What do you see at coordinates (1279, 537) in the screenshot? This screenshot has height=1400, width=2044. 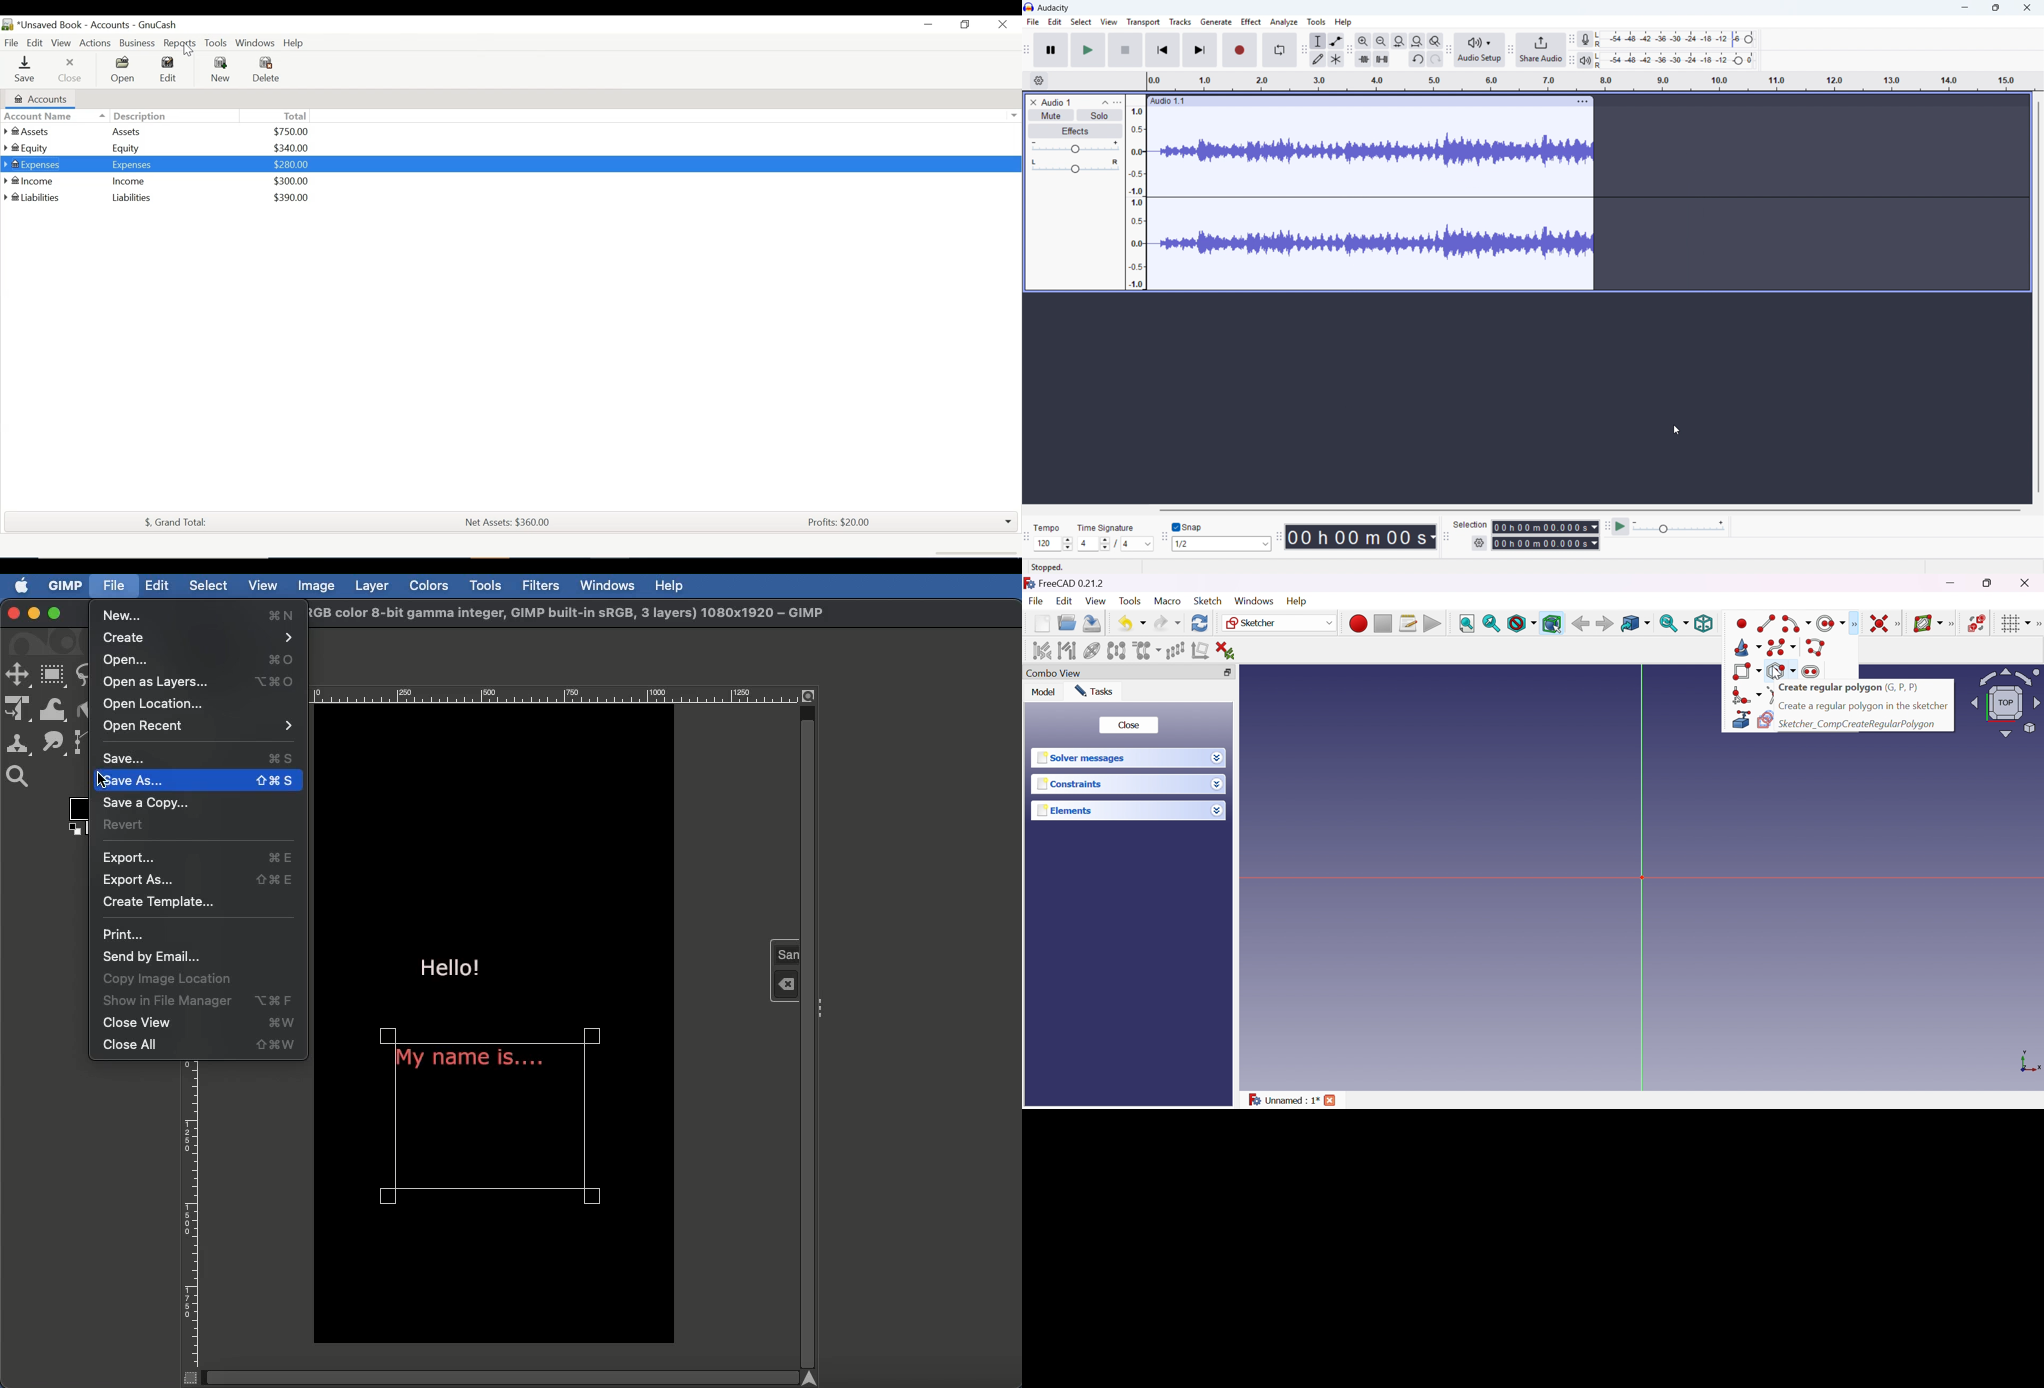 I see `Audacity time toolbar ` at bounding box center [1279, 537].